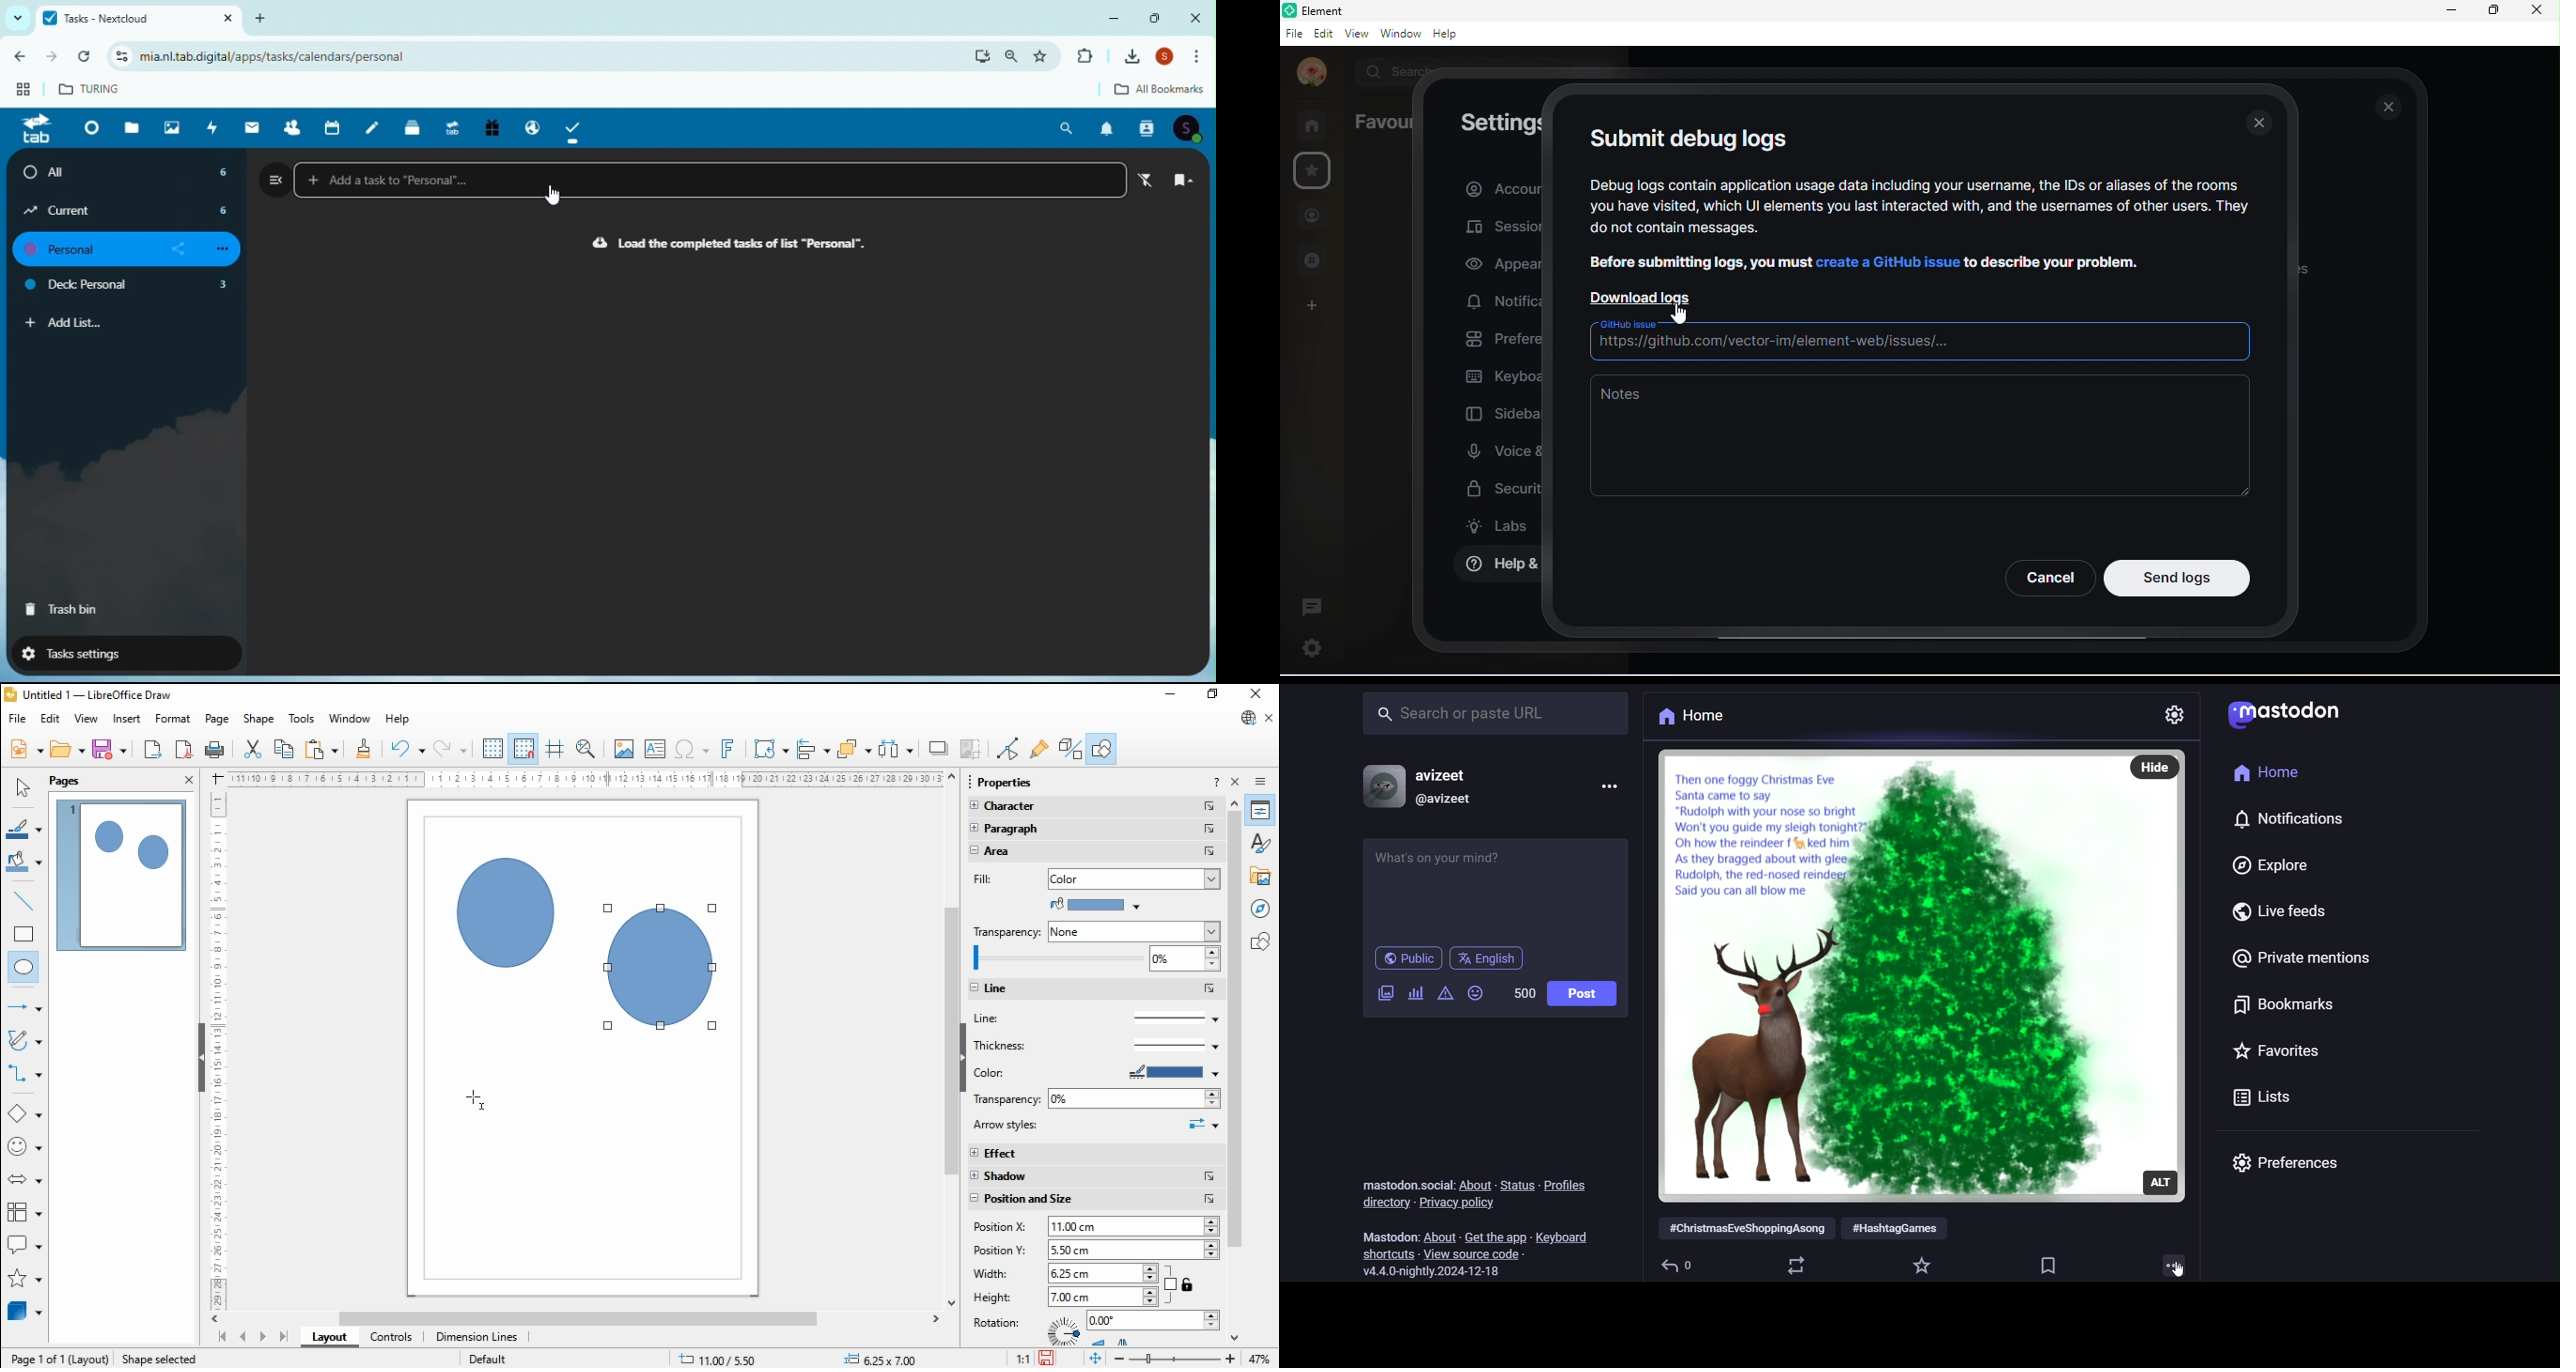  What do you see at coordinates (855, 749) in the screenshot?
I see `arrange` at bounding box center [855, 749].